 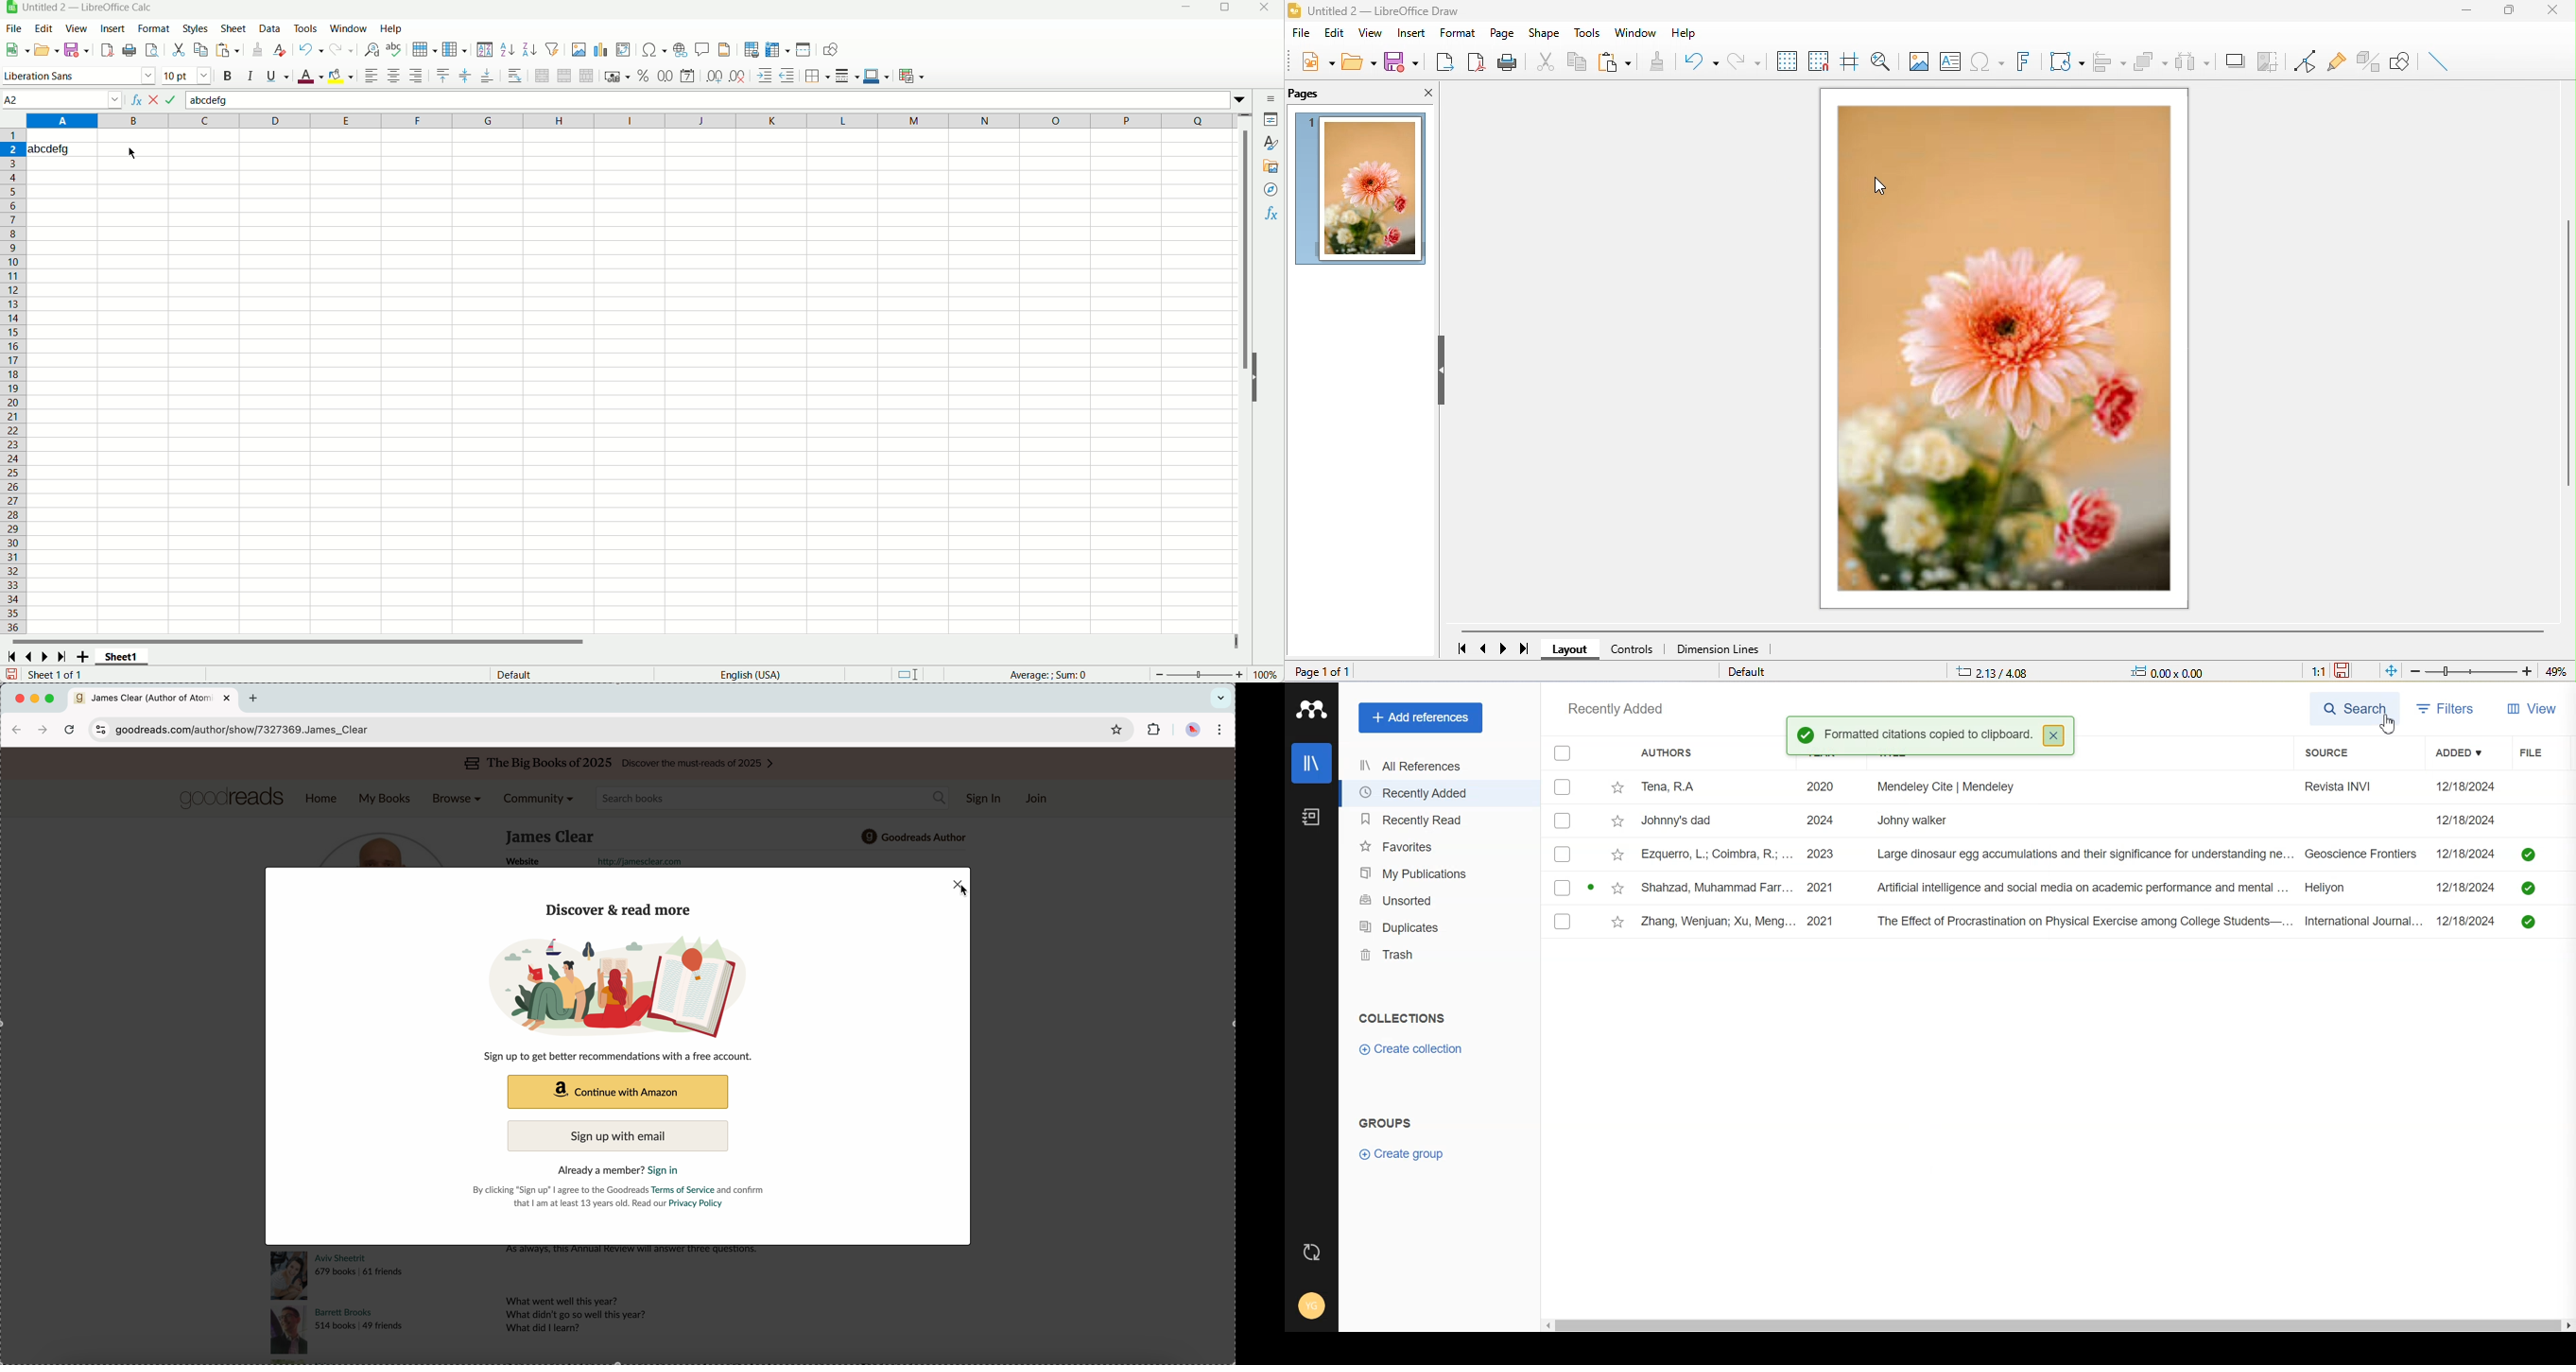 What do you see at coordinates (19, 48) in the screenshot?
I see `new` at bounding box center [19, 48].